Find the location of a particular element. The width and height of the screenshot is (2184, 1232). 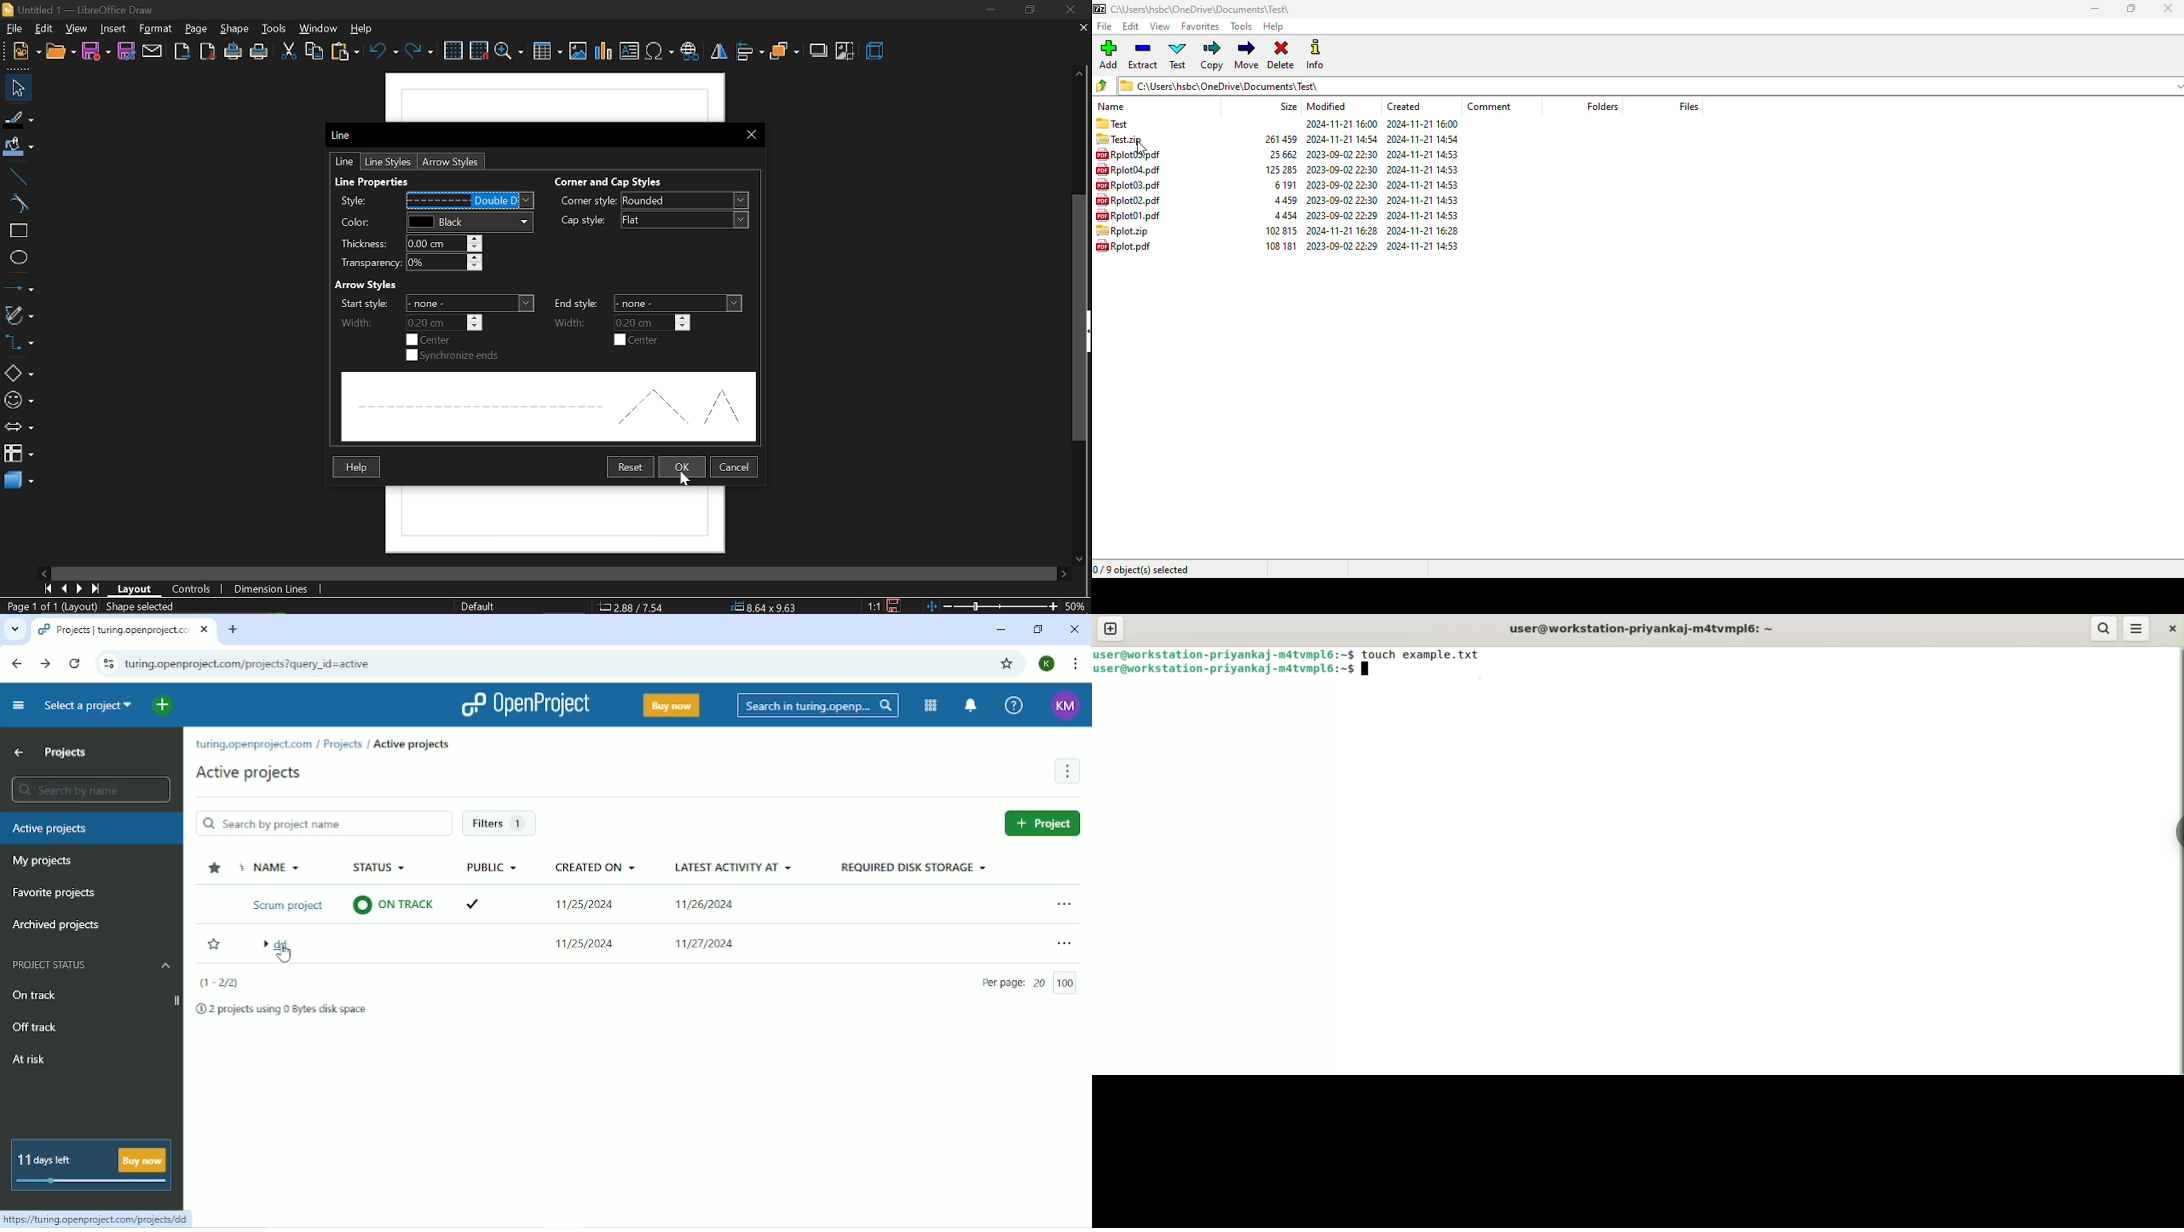

Corner and Cao Styles is located at coordinates (616, 180).